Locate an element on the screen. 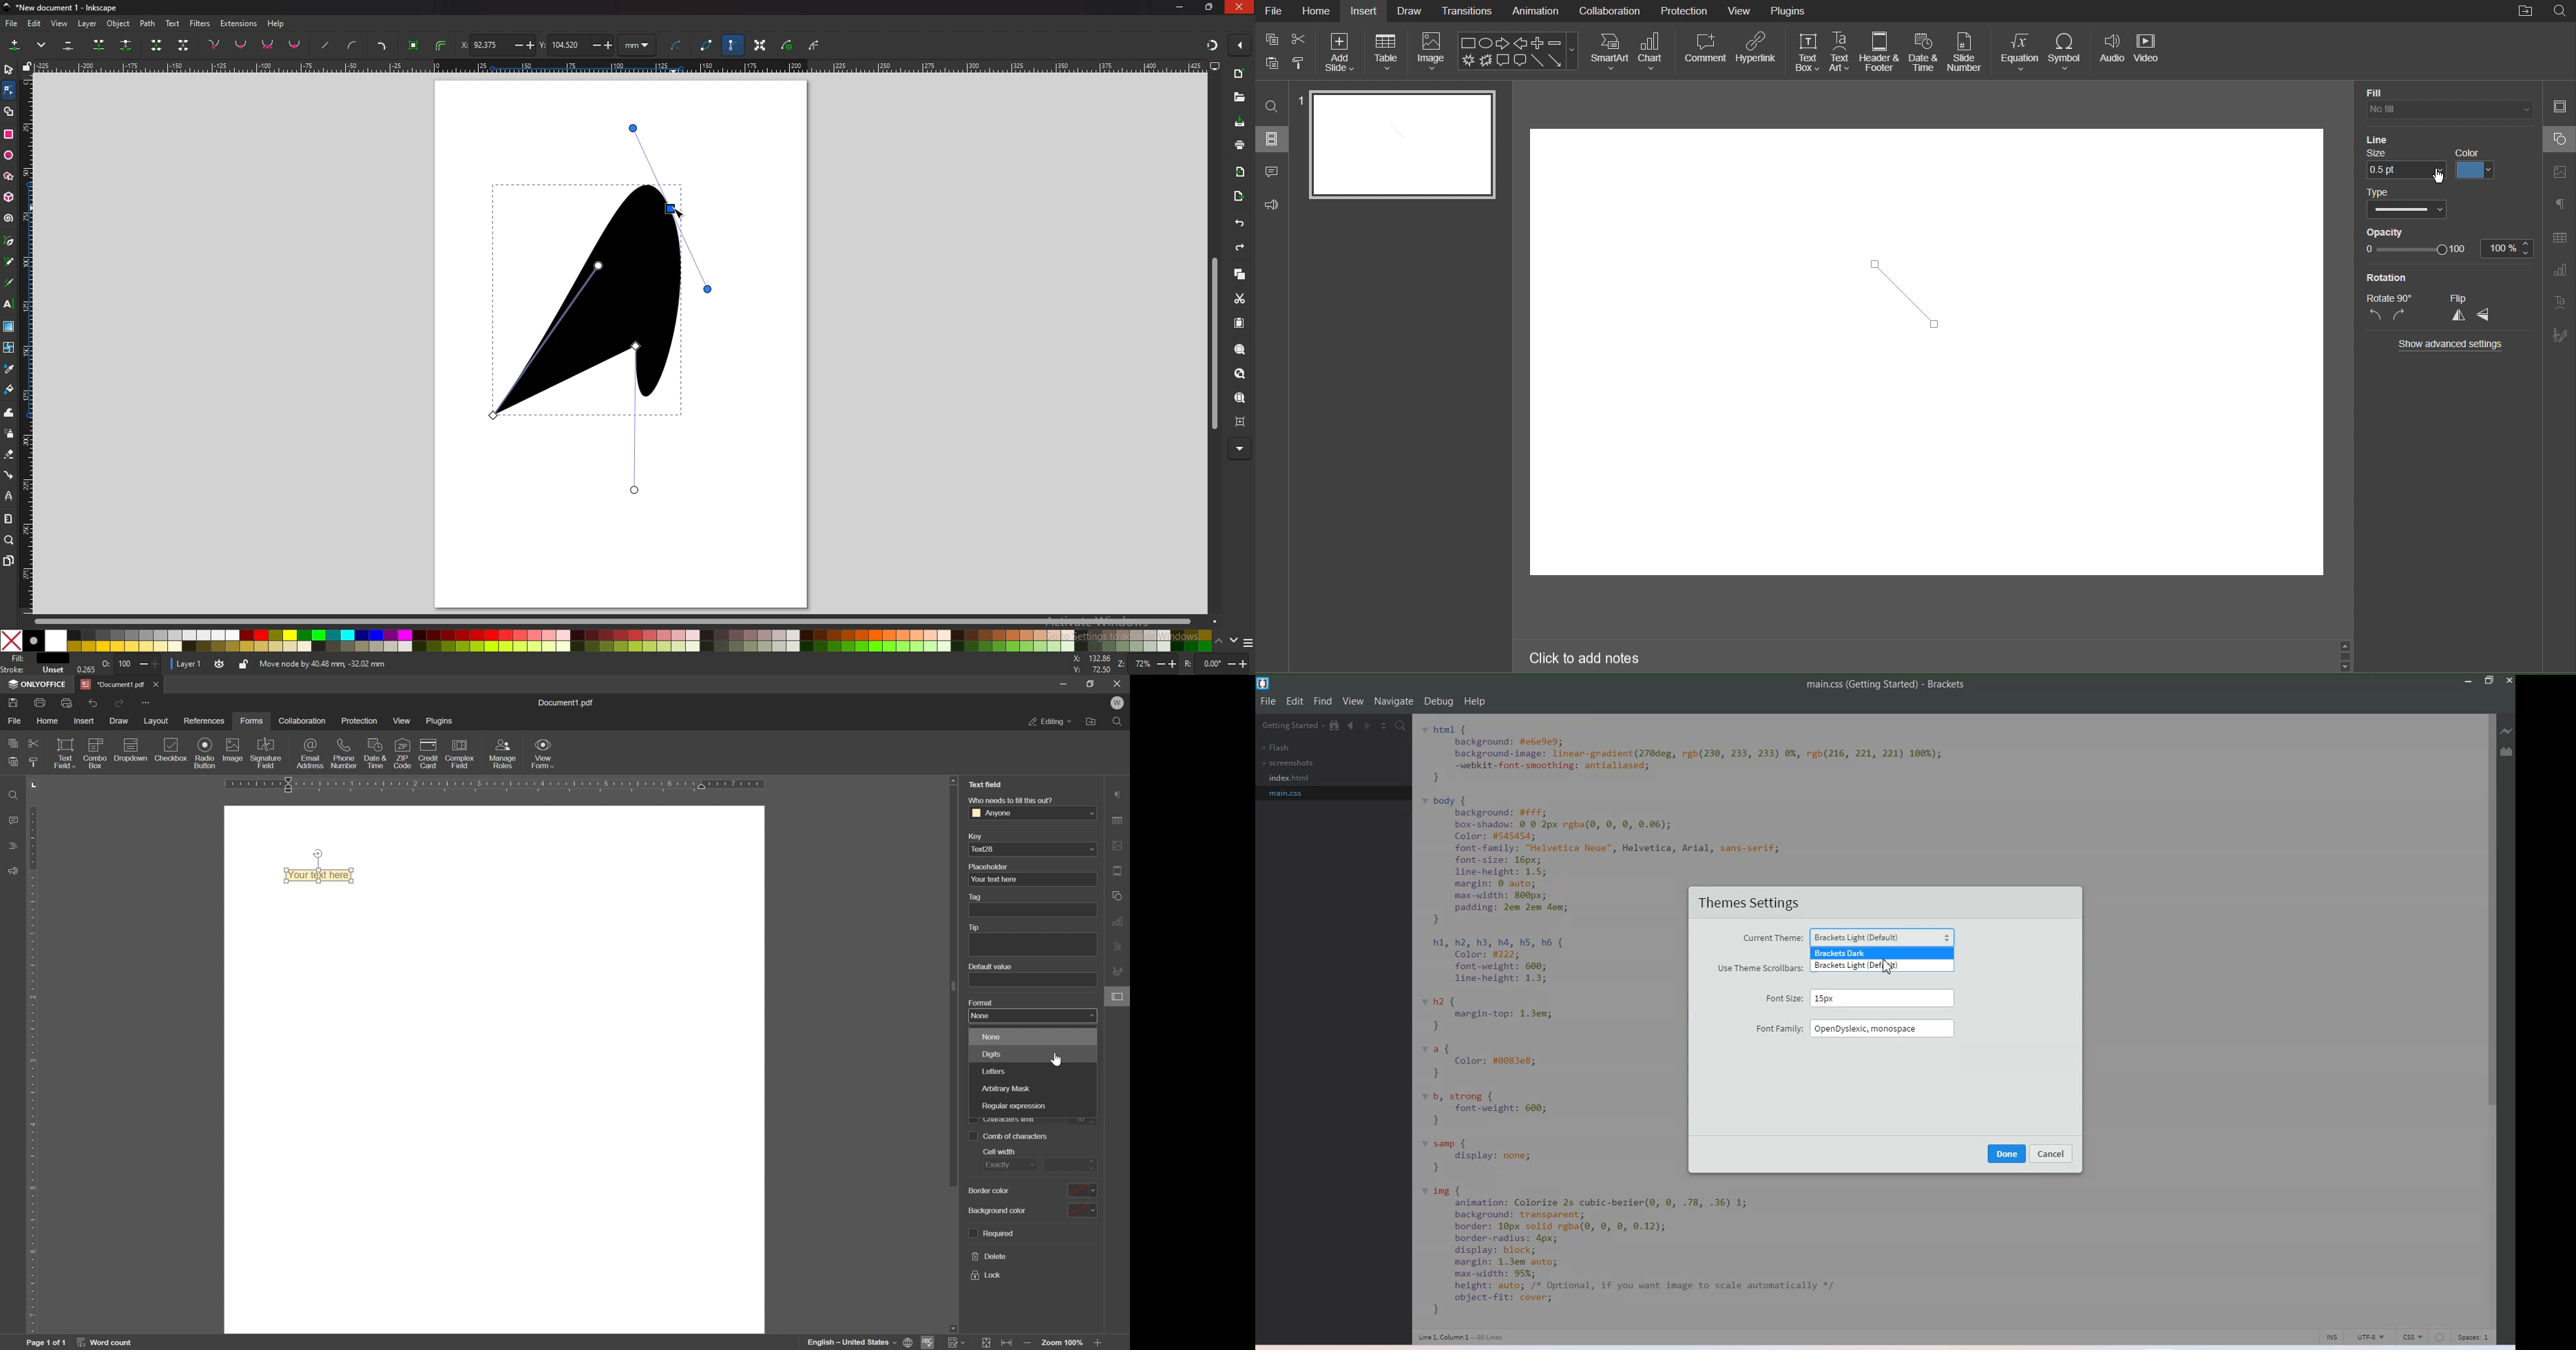 The height and width of the screenshot is (1372, 2576). phone number is located at coordinates (343, 755).